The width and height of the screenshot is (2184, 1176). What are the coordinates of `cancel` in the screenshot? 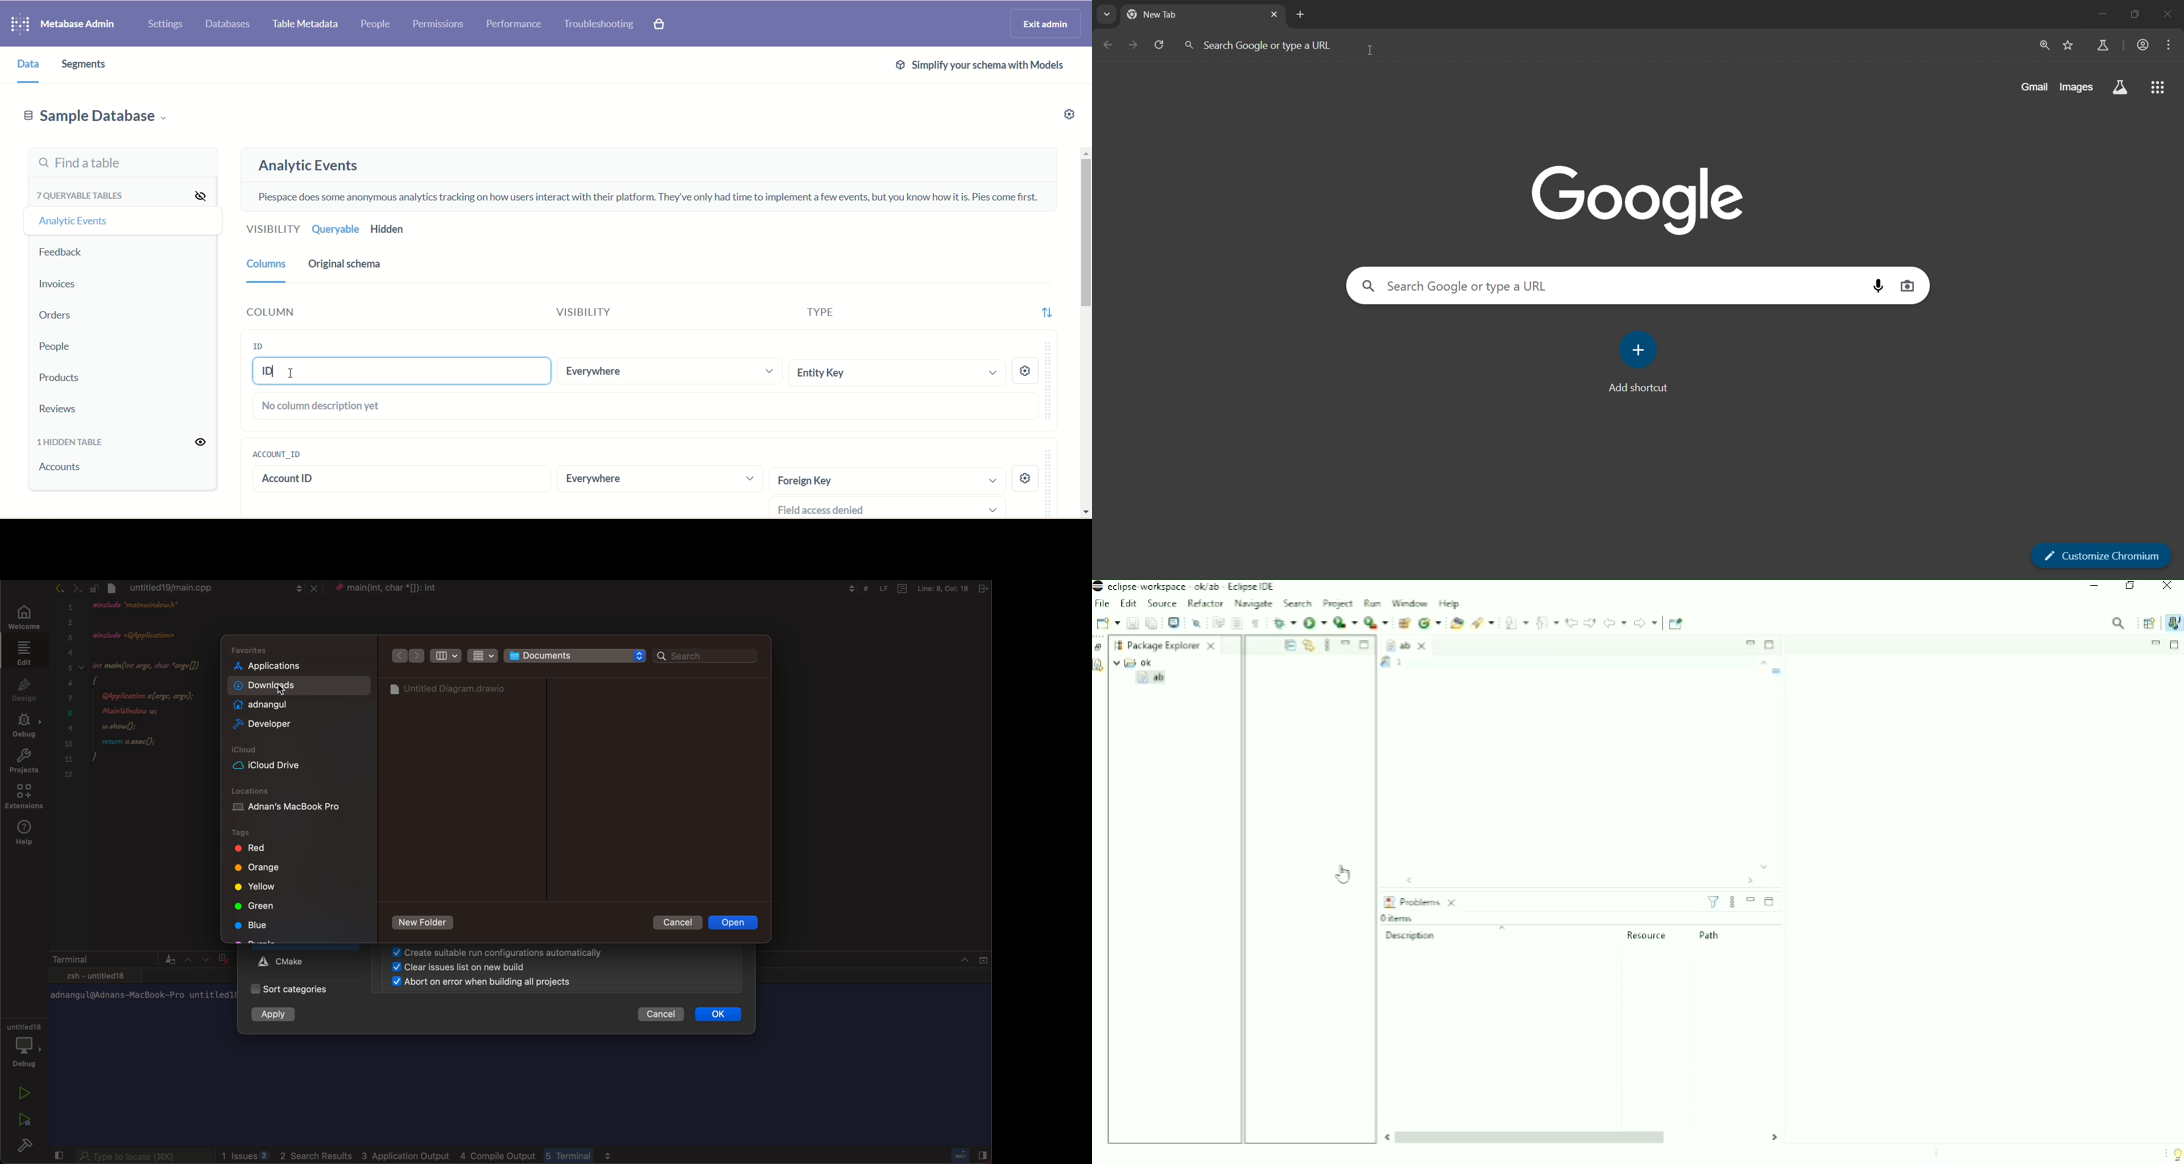 It's located at (662, 1014).